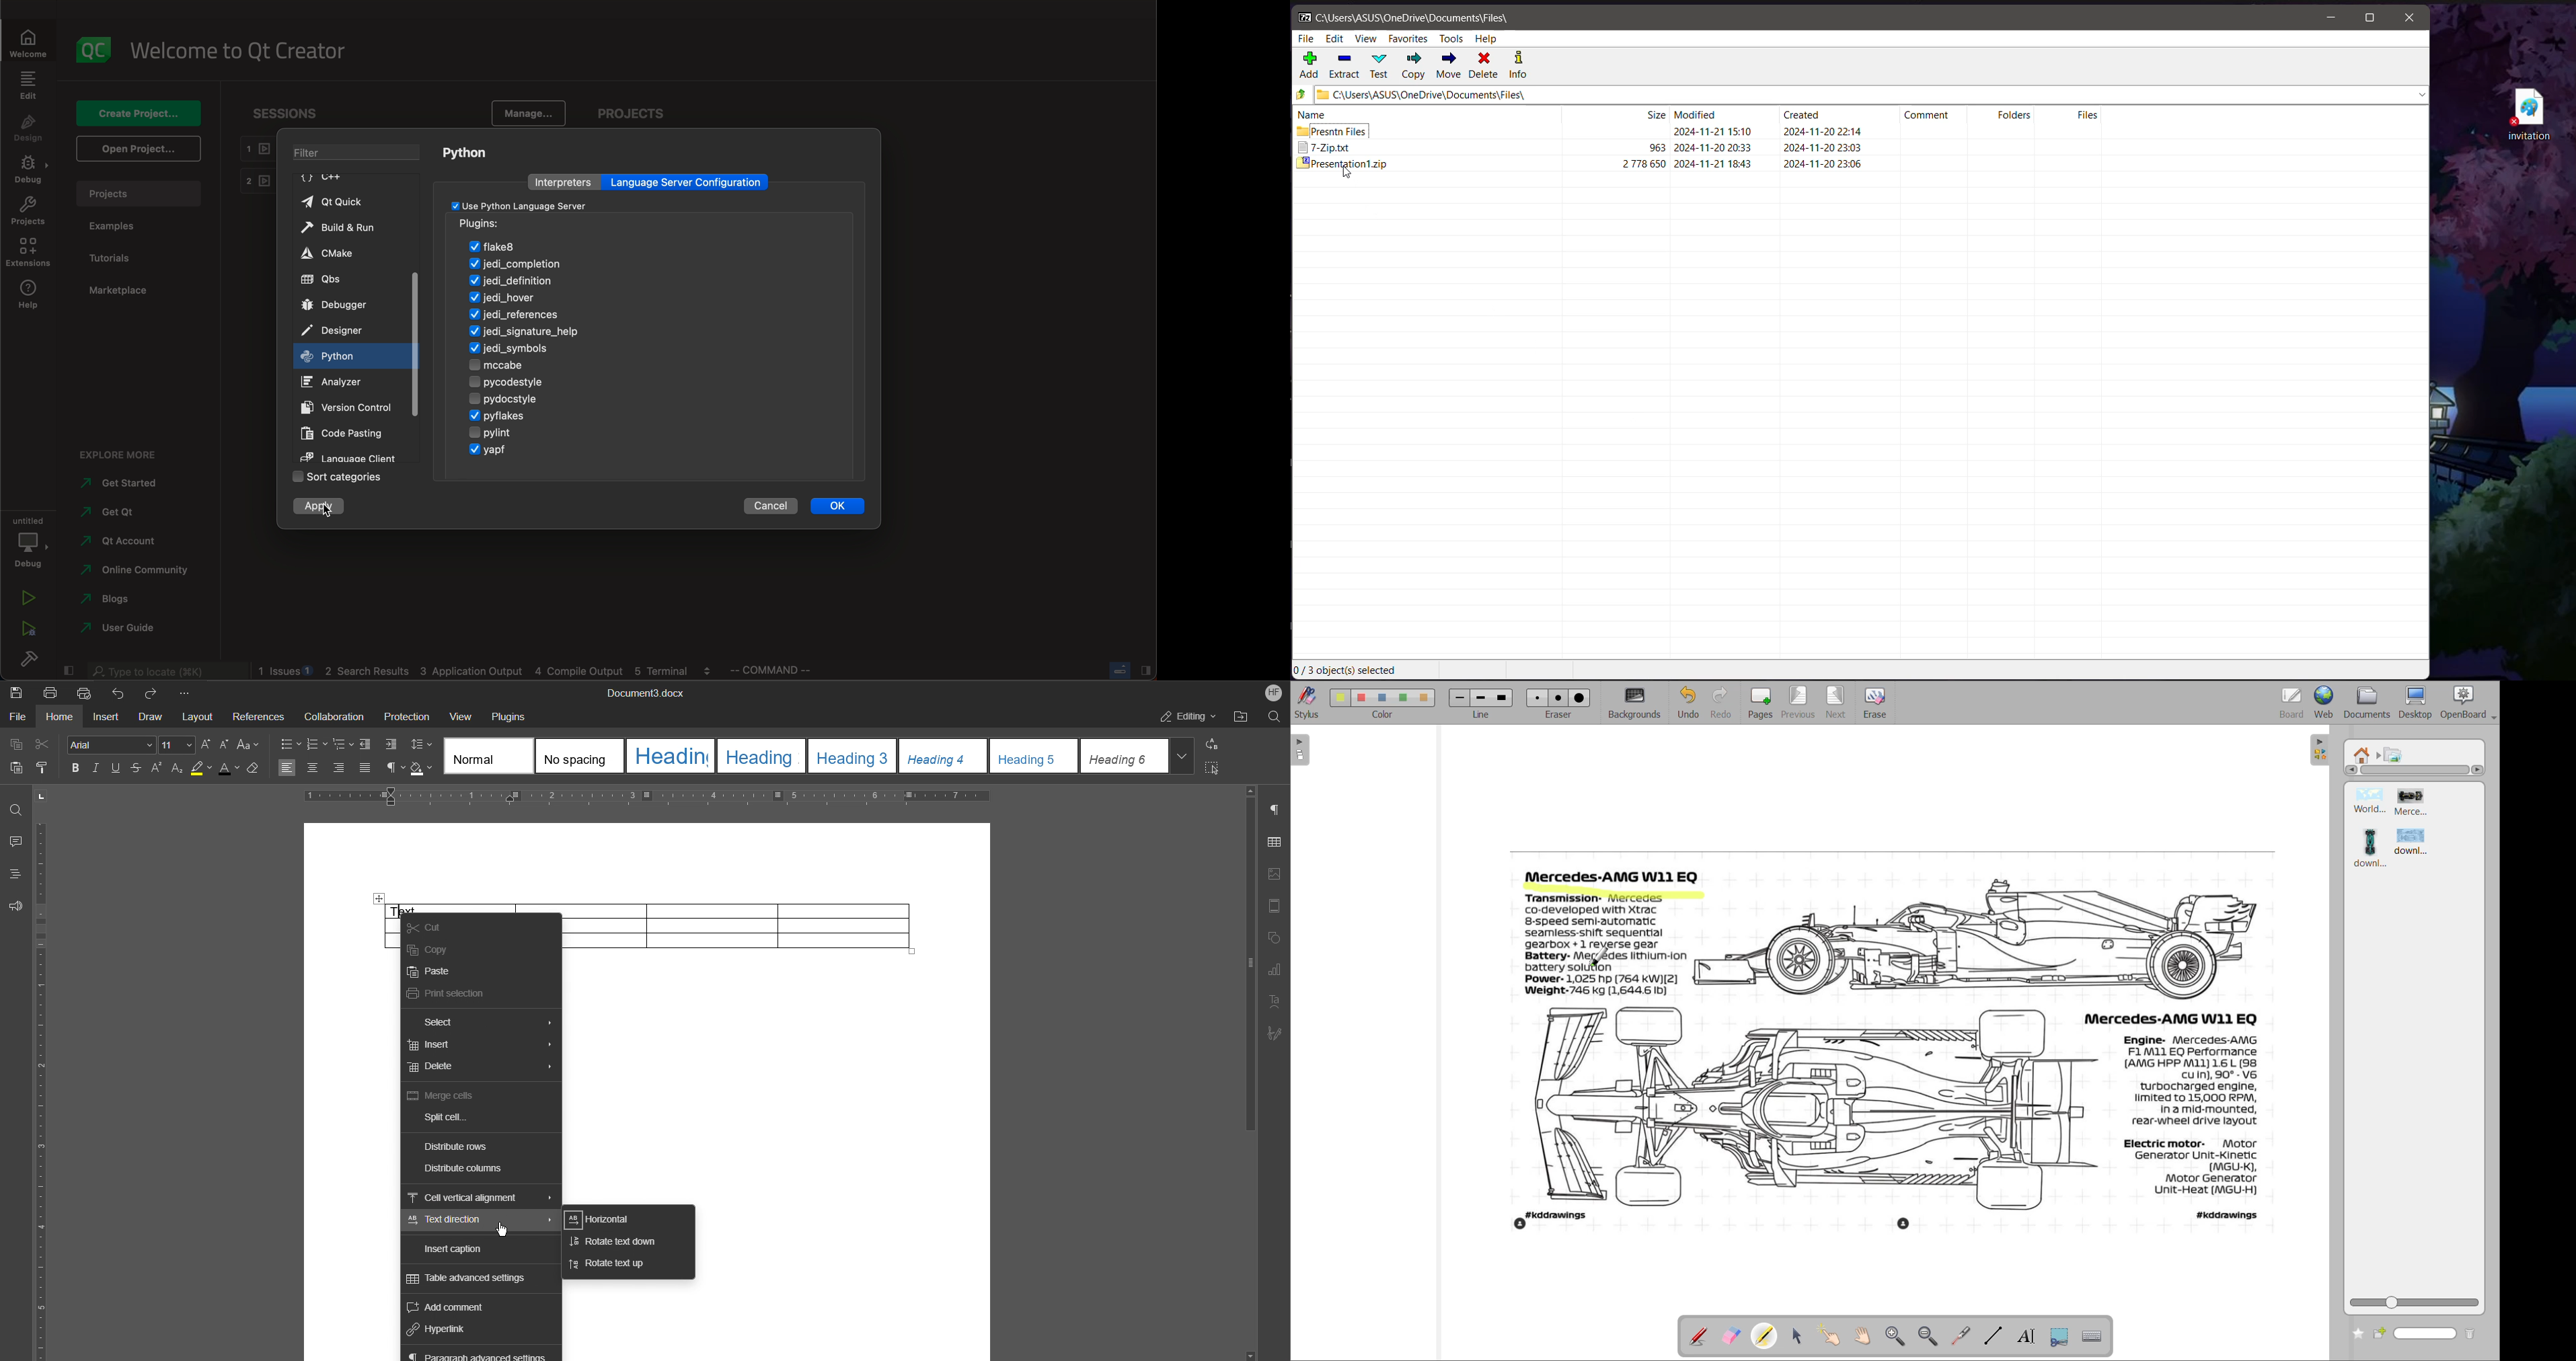 The width and height of the screenshot is (2576, 1372). Describe the element at coordinates (115, 228) in the screenshot. I see `examples` at that location.